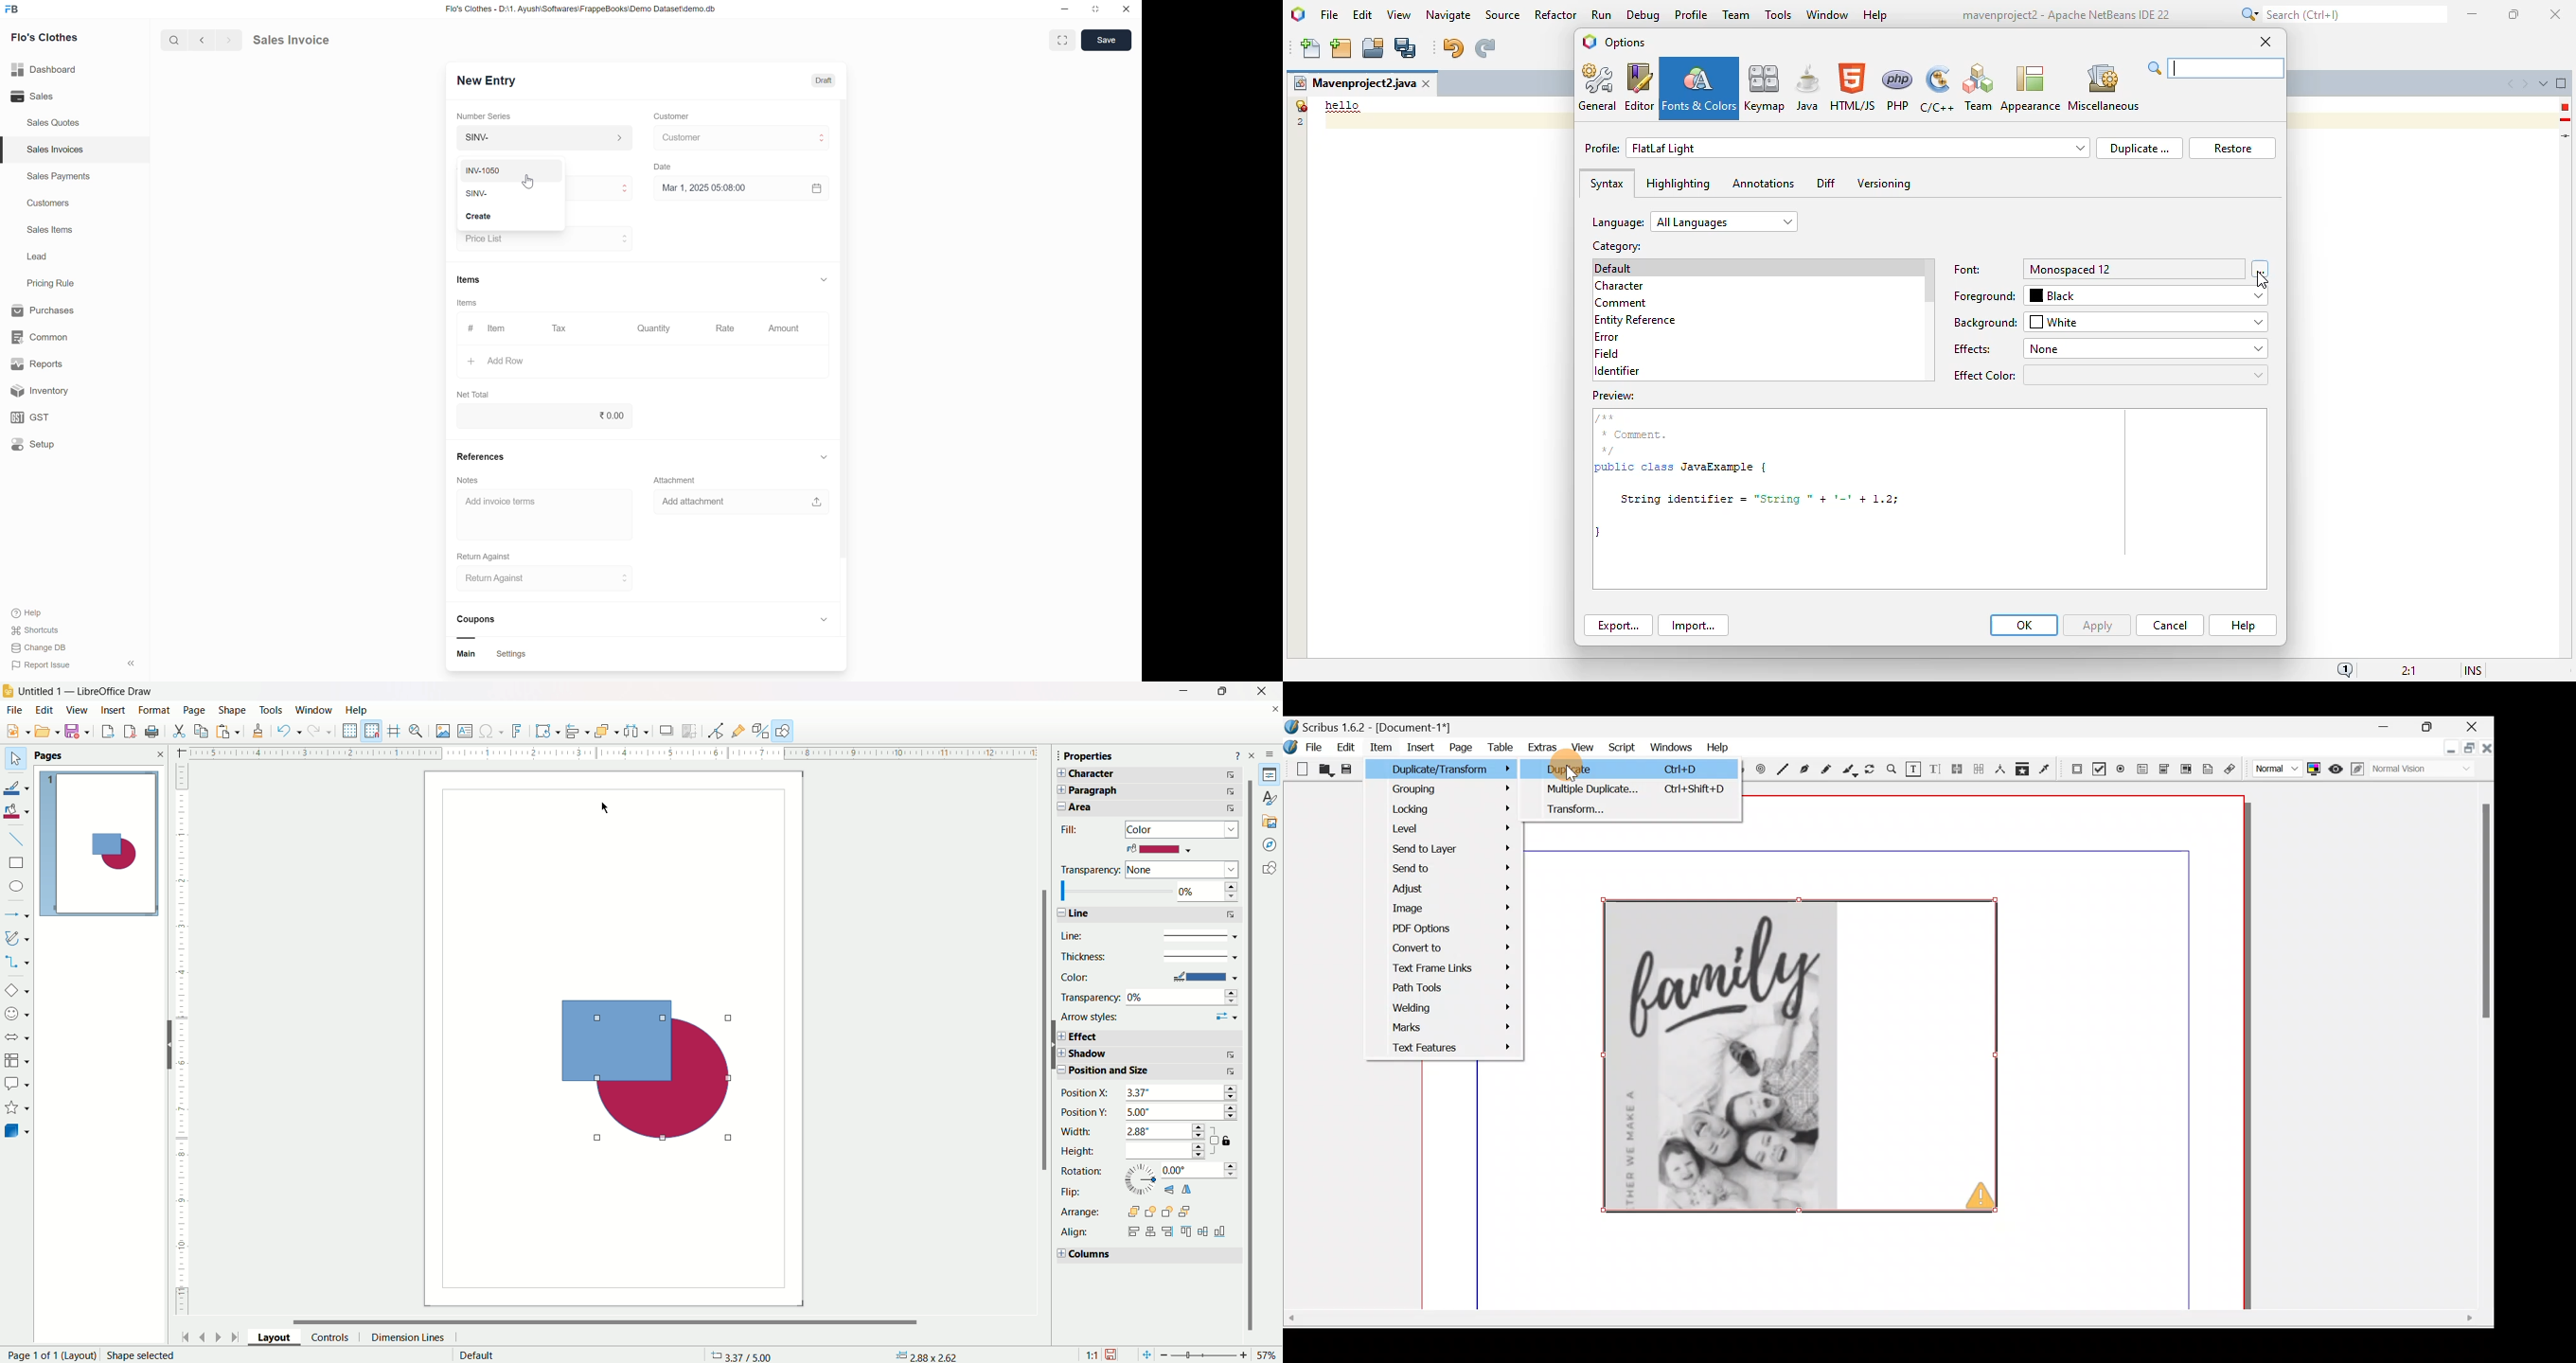 This screenshot has width=2576, height=1372. I want to click on insert image, so click(443, 732).